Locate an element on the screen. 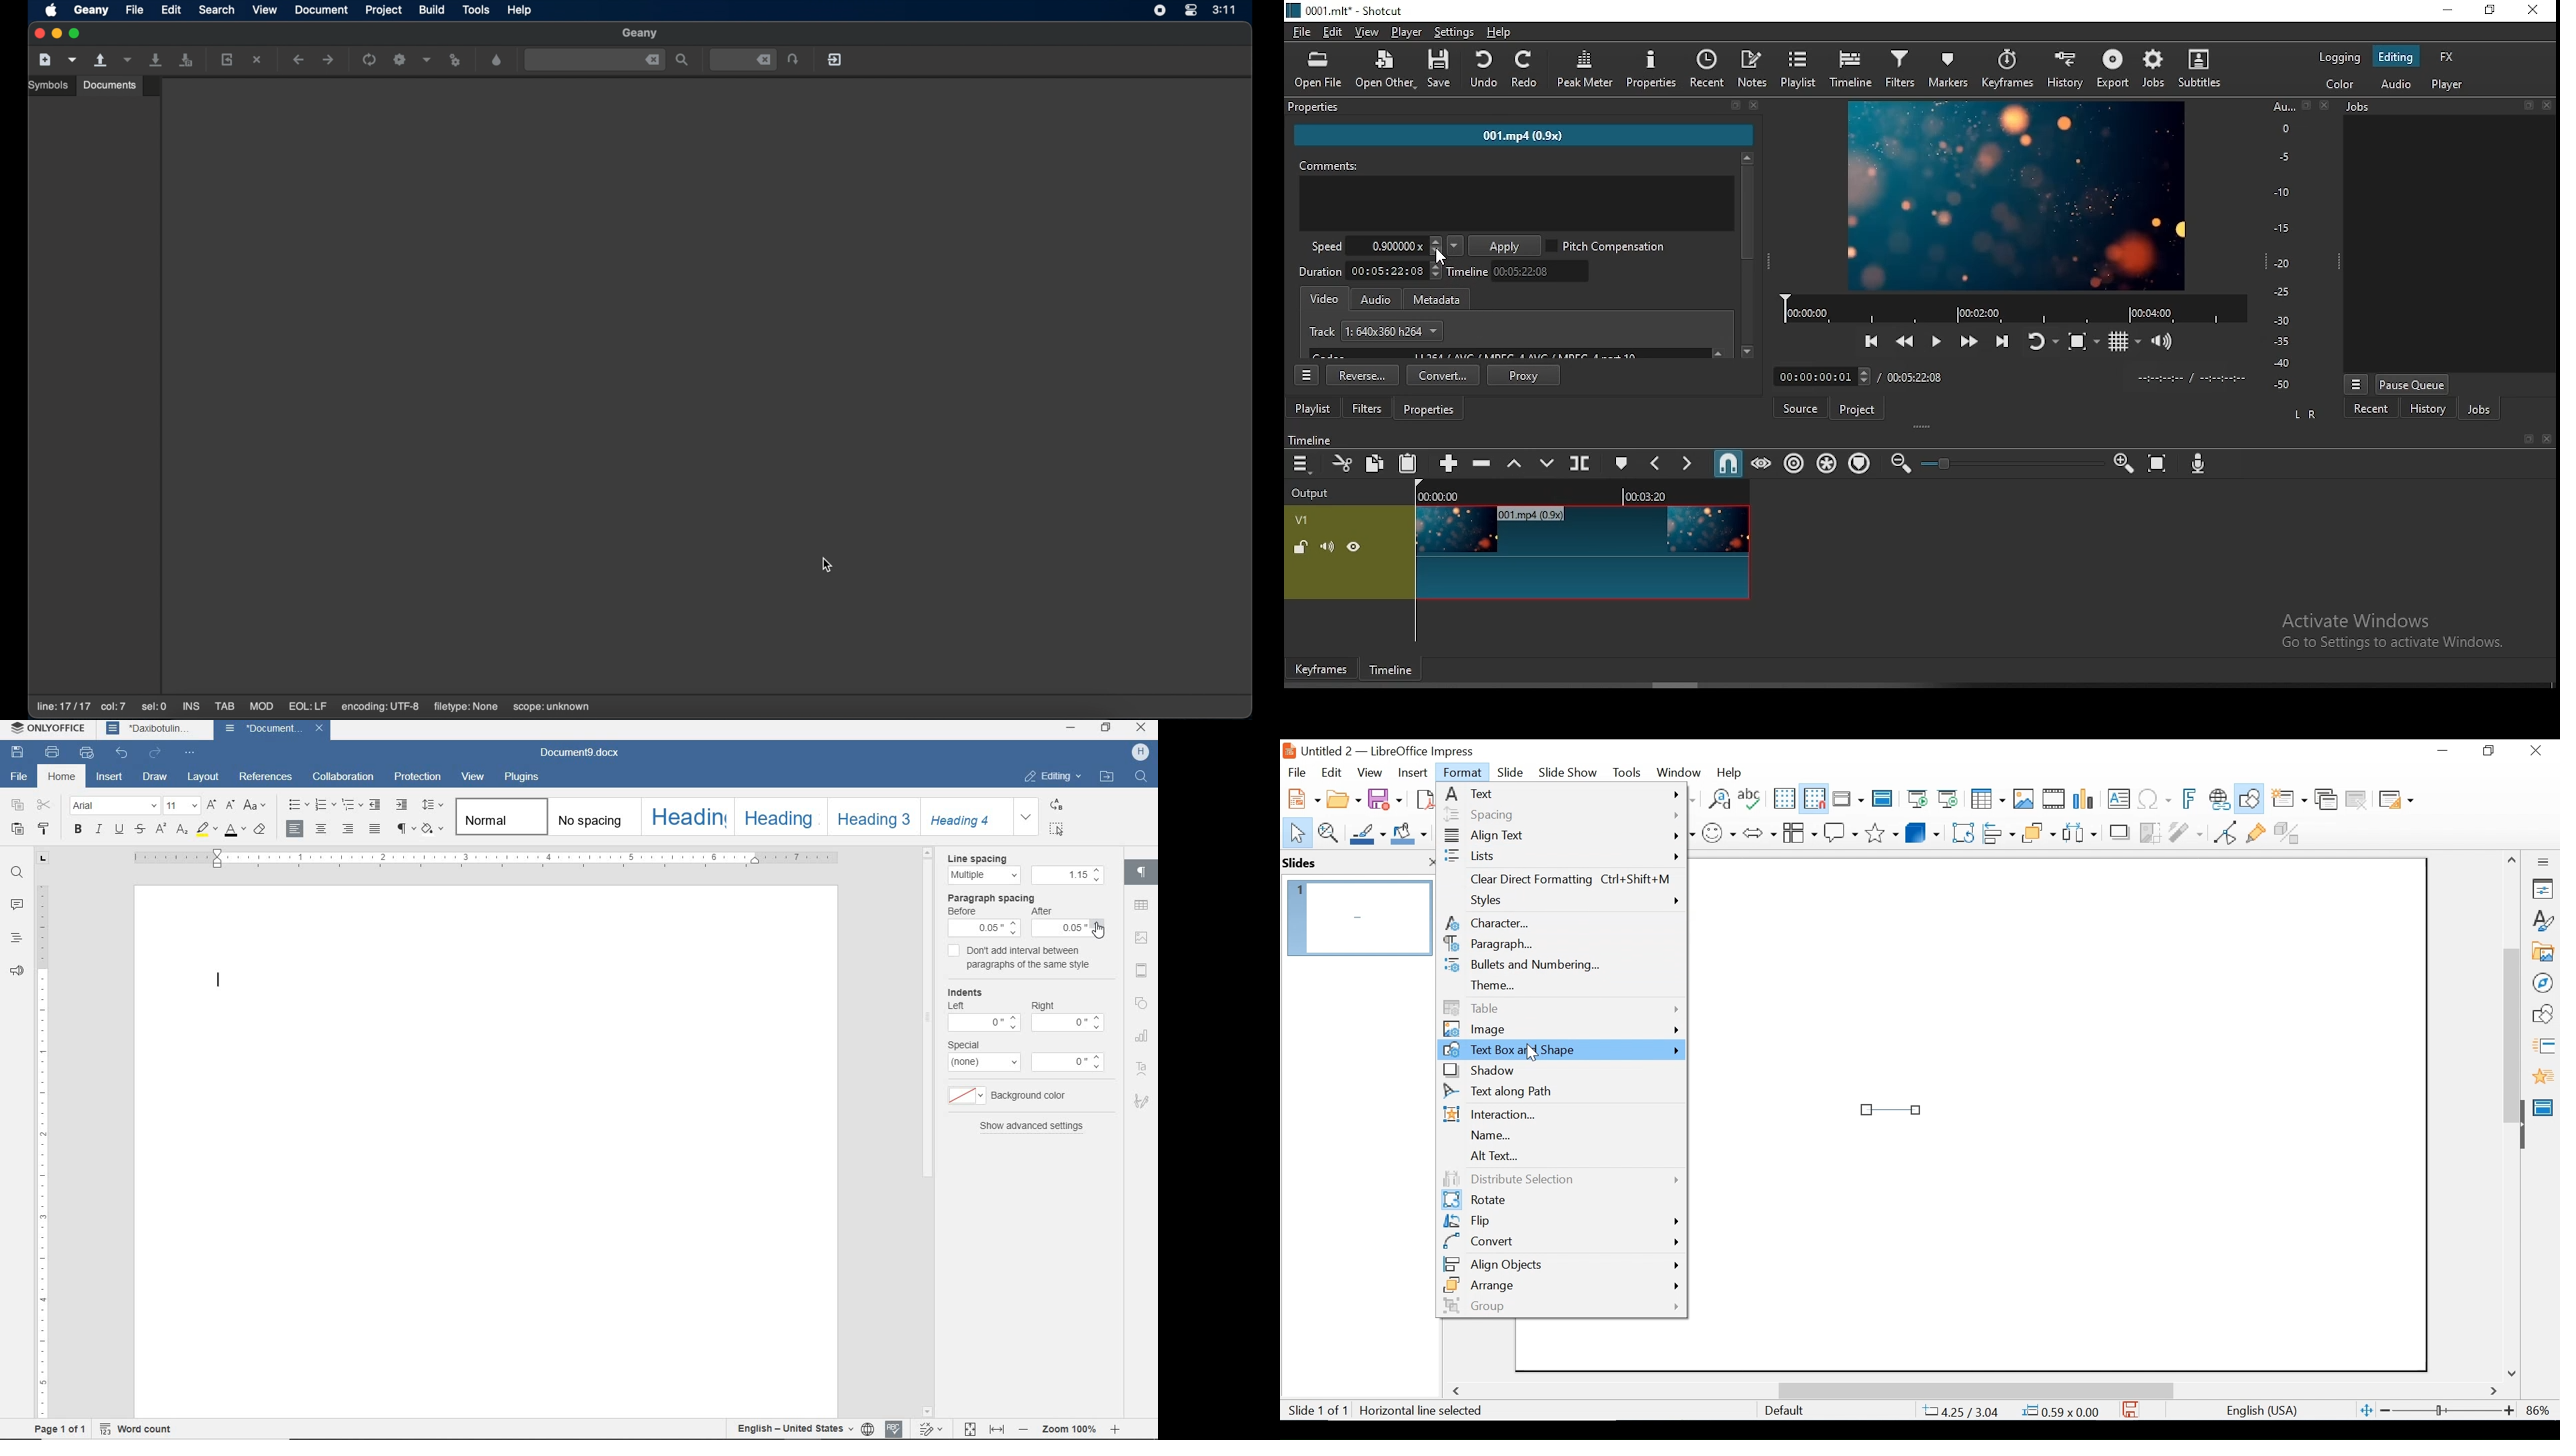  protection is located at coordinates (420, 777).